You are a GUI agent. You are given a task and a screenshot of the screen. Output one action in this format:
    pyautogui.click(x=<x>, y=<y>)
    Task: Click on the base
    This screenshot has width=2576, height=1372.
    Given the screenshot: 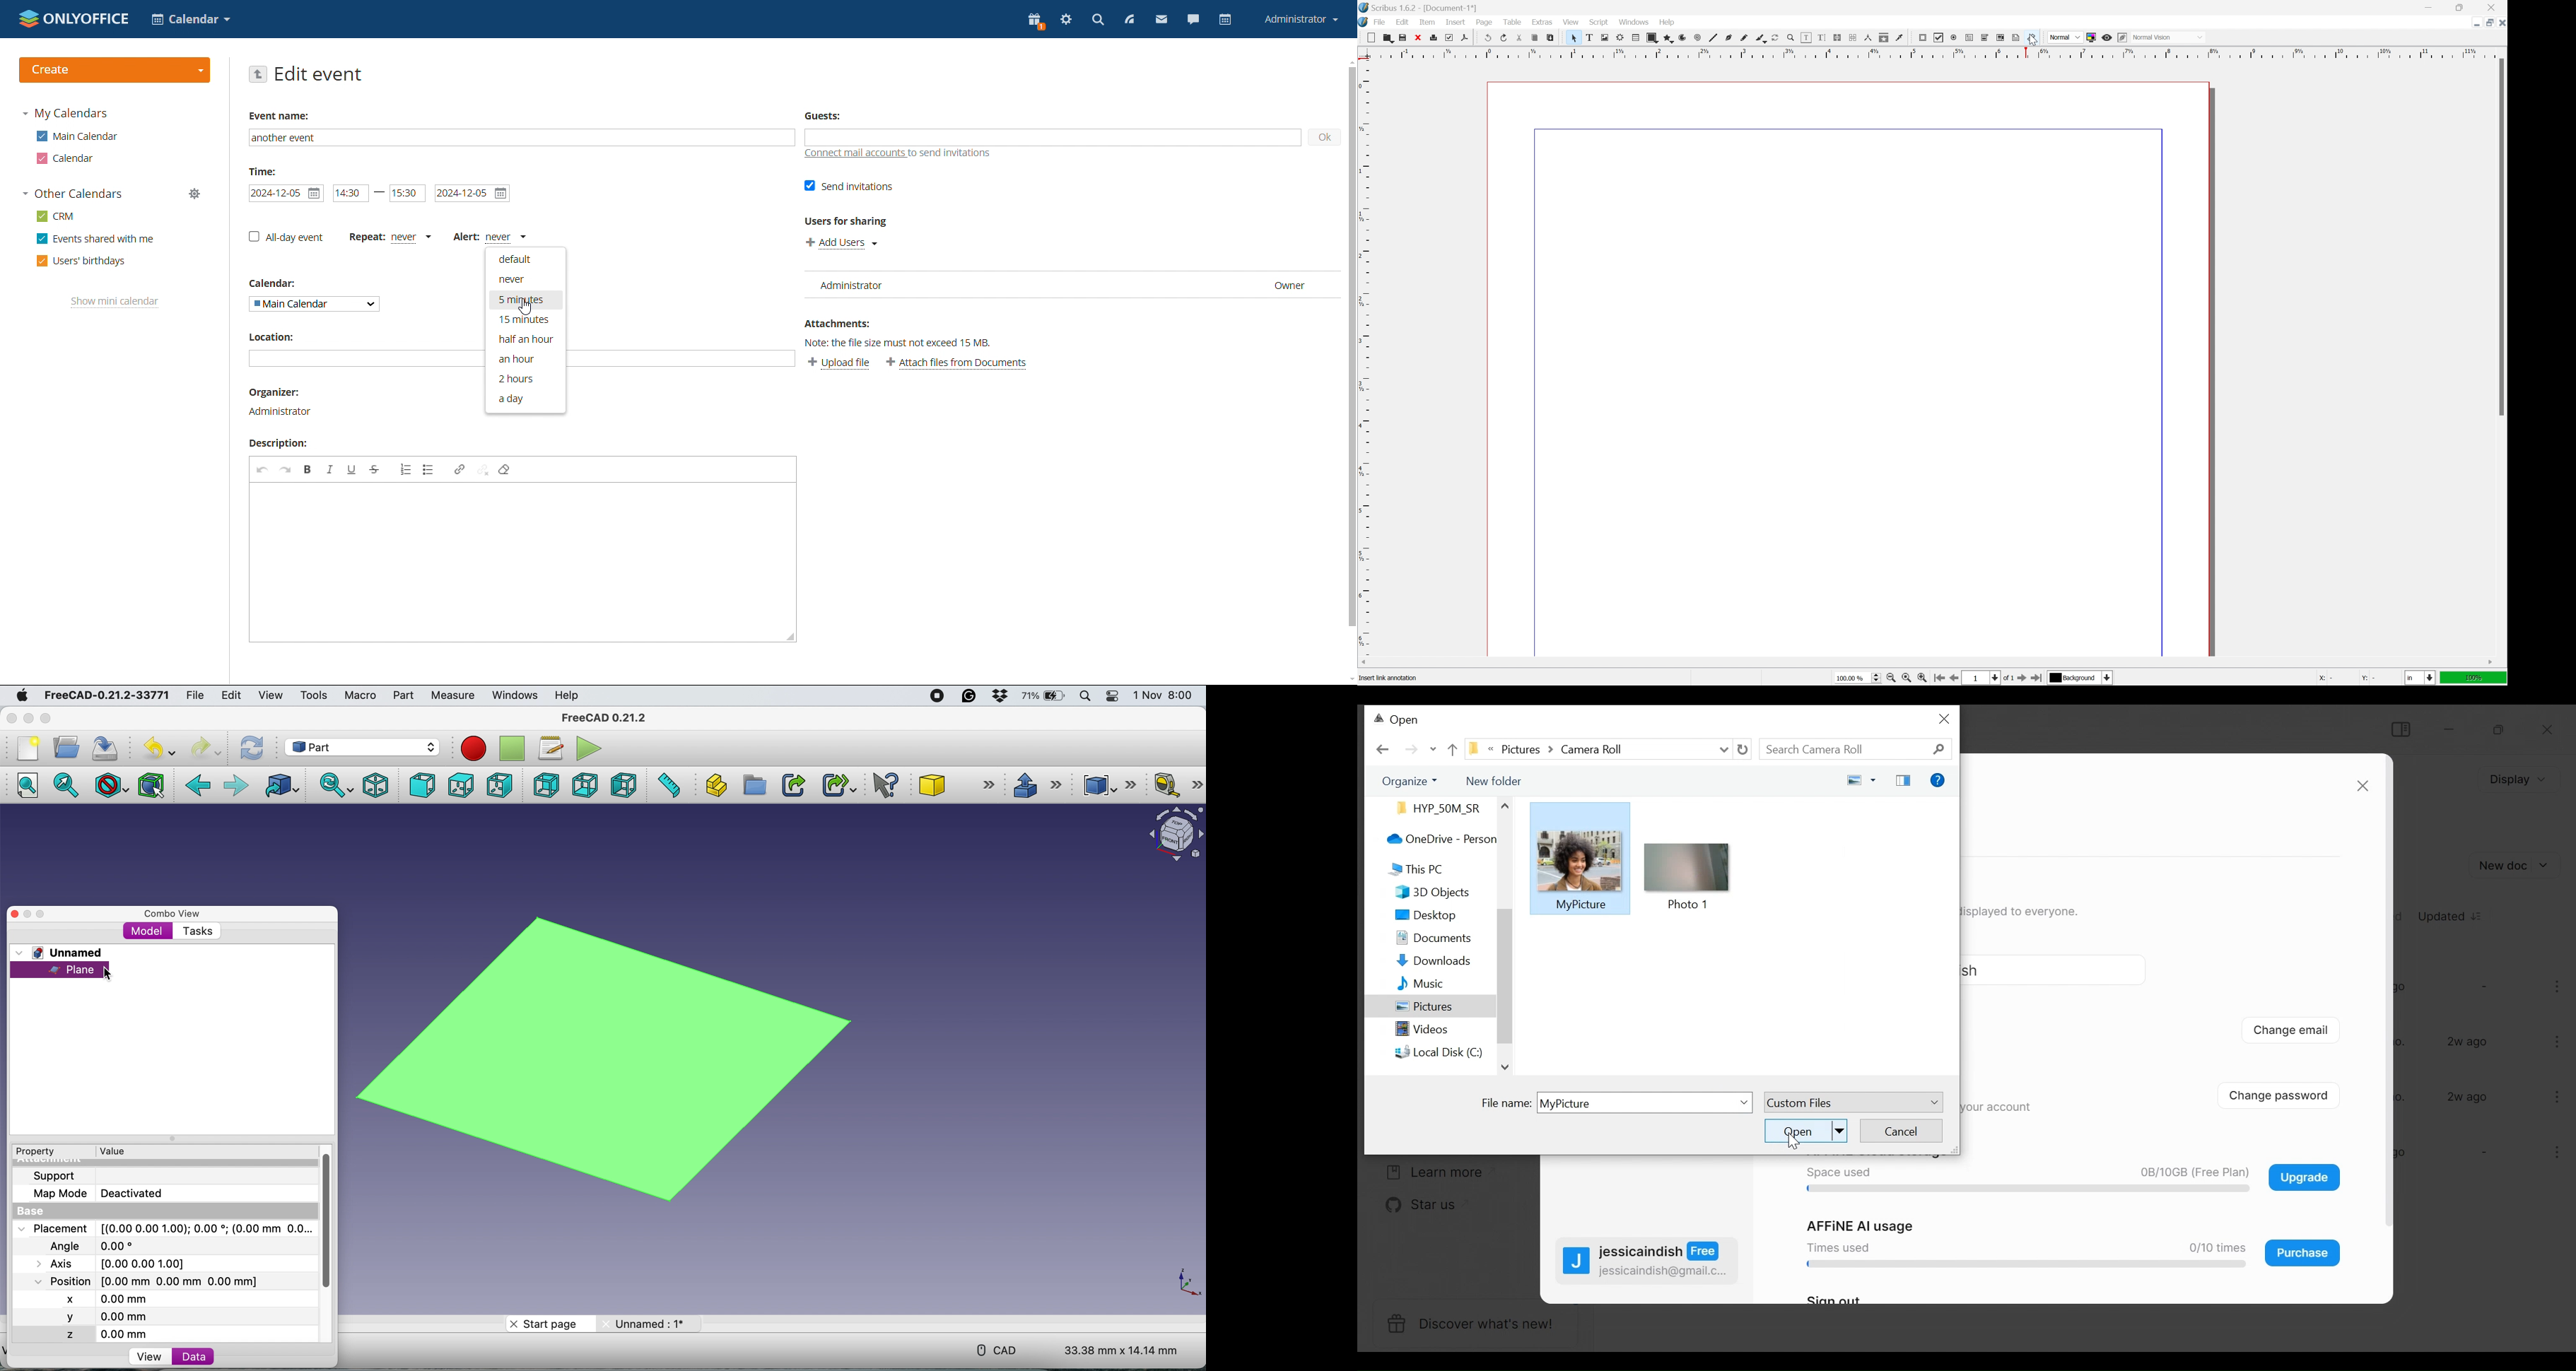 What is the action you would take?
    pyautogui.click(x=33, y=1211)
    